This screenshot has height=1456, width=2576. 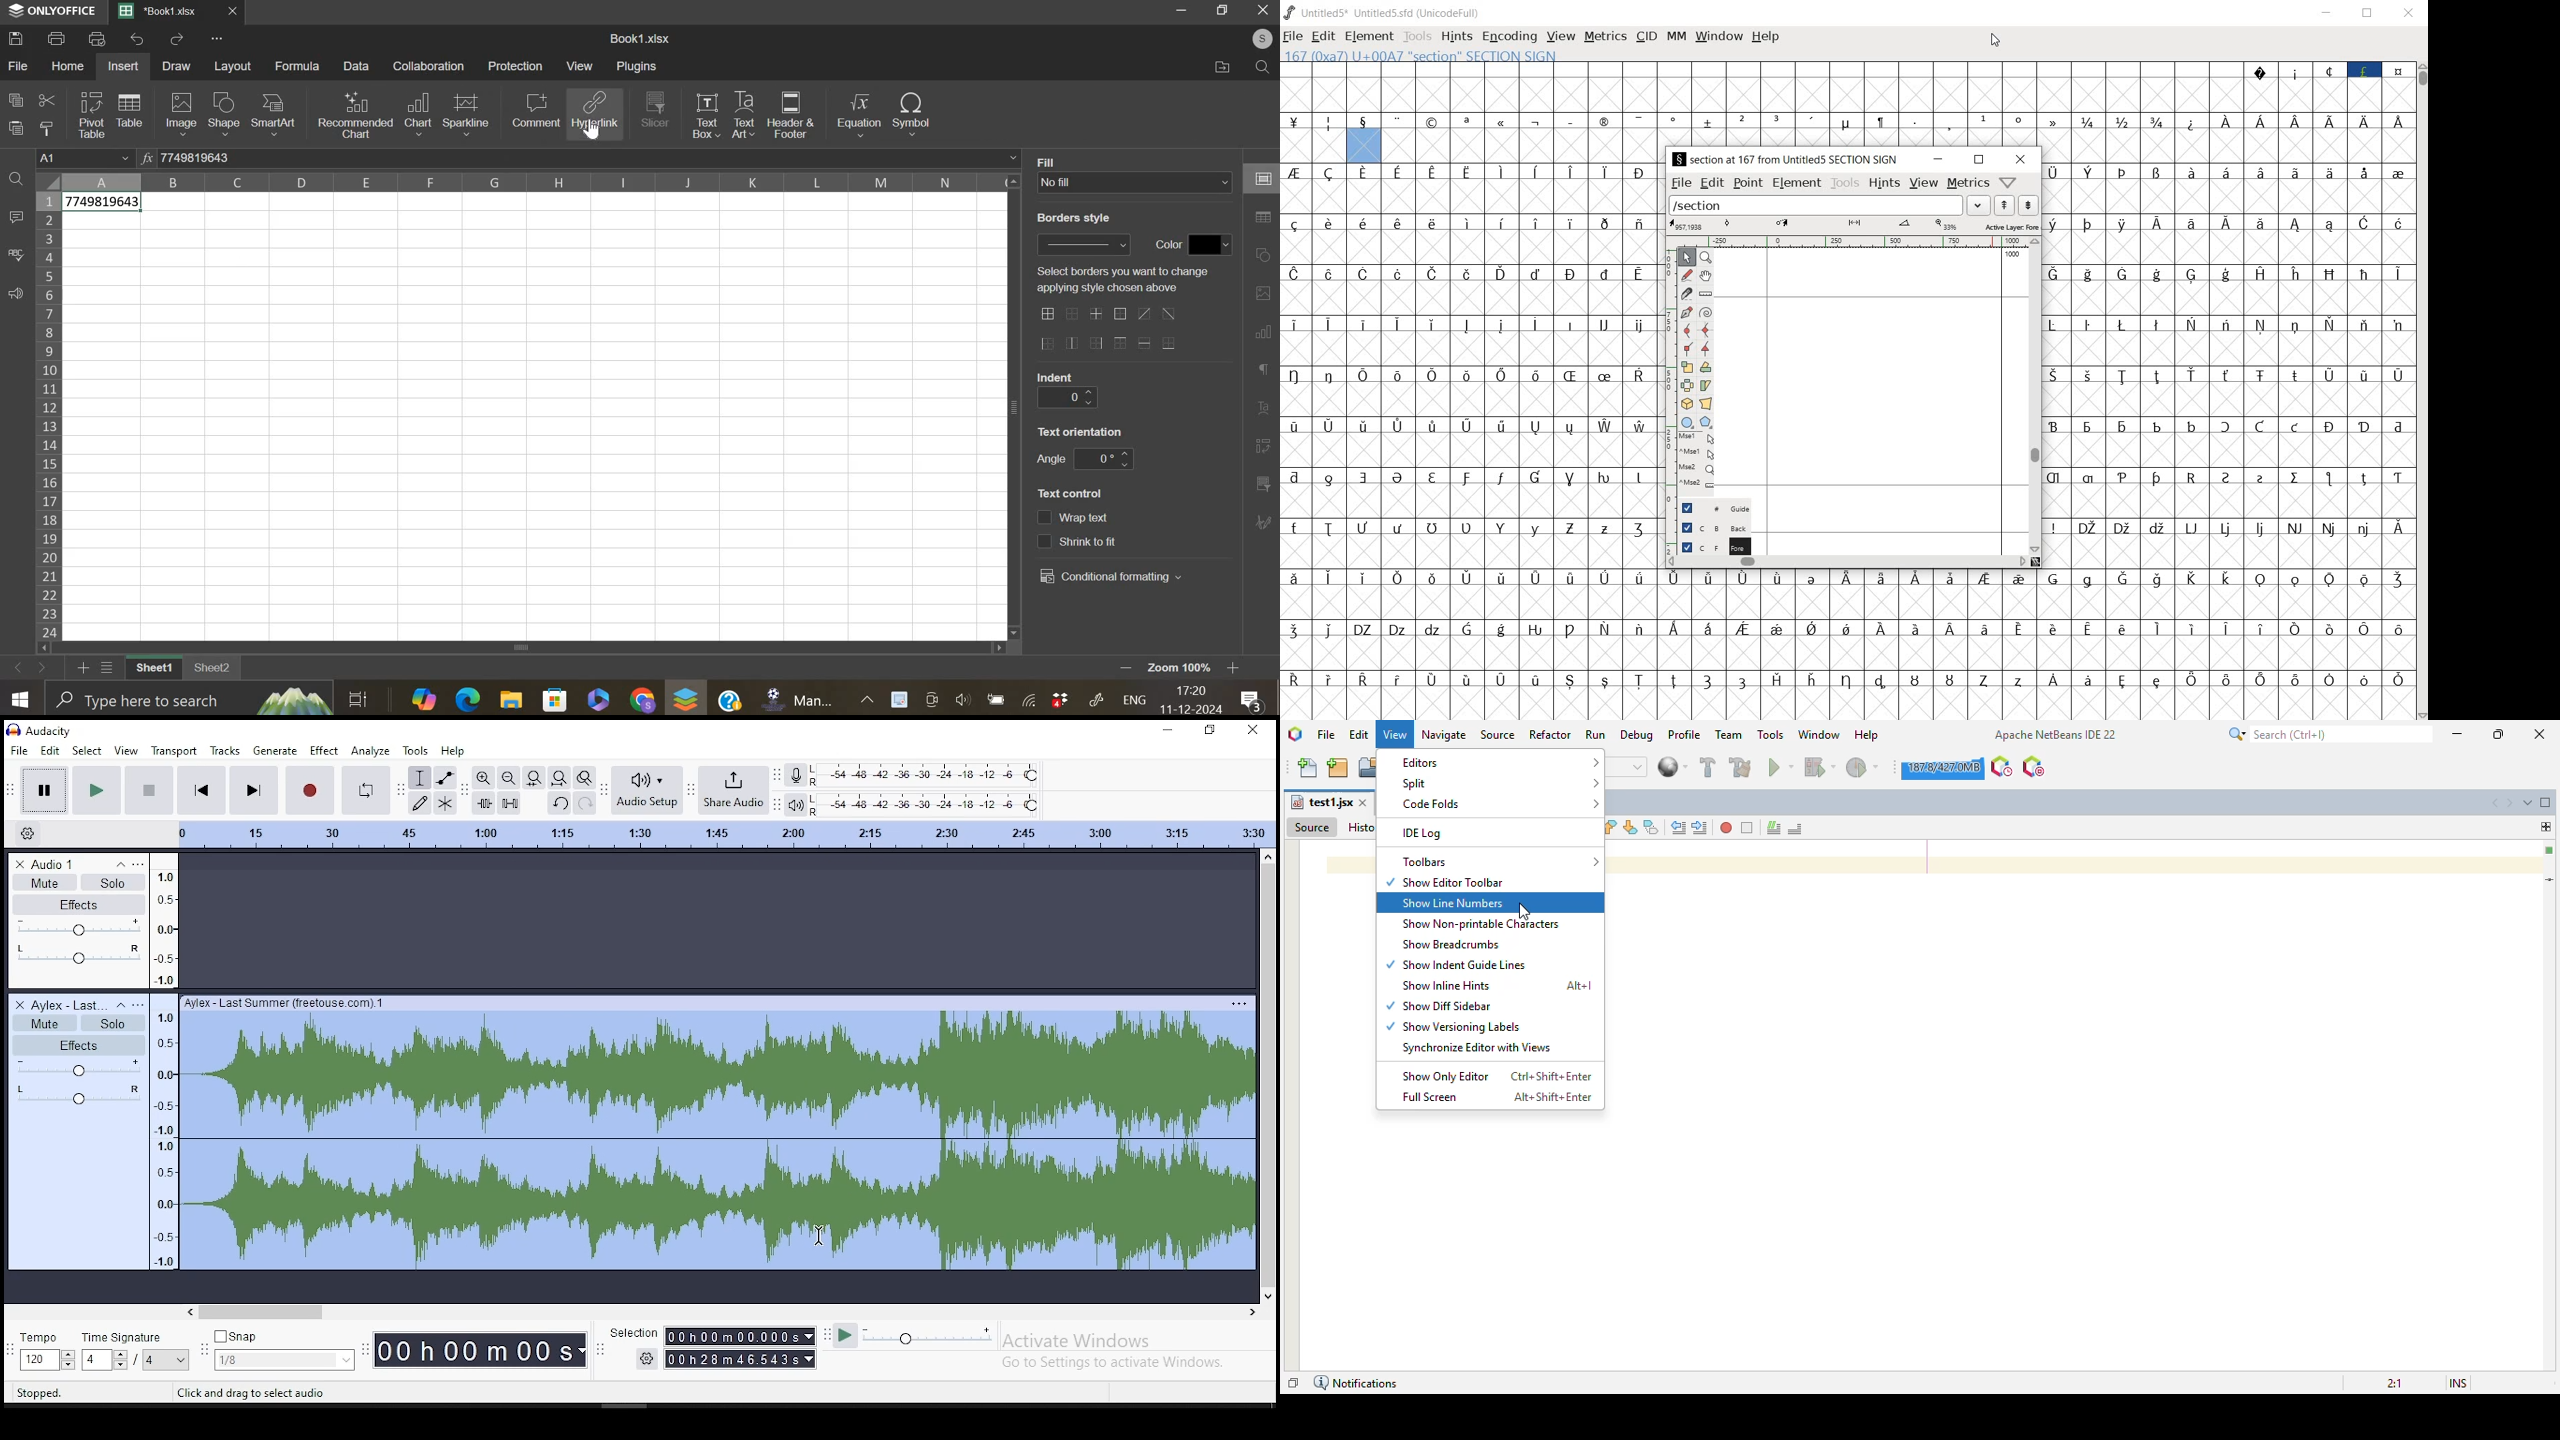 I want to click on Rotate the selection, so click(x=1707, y=367).